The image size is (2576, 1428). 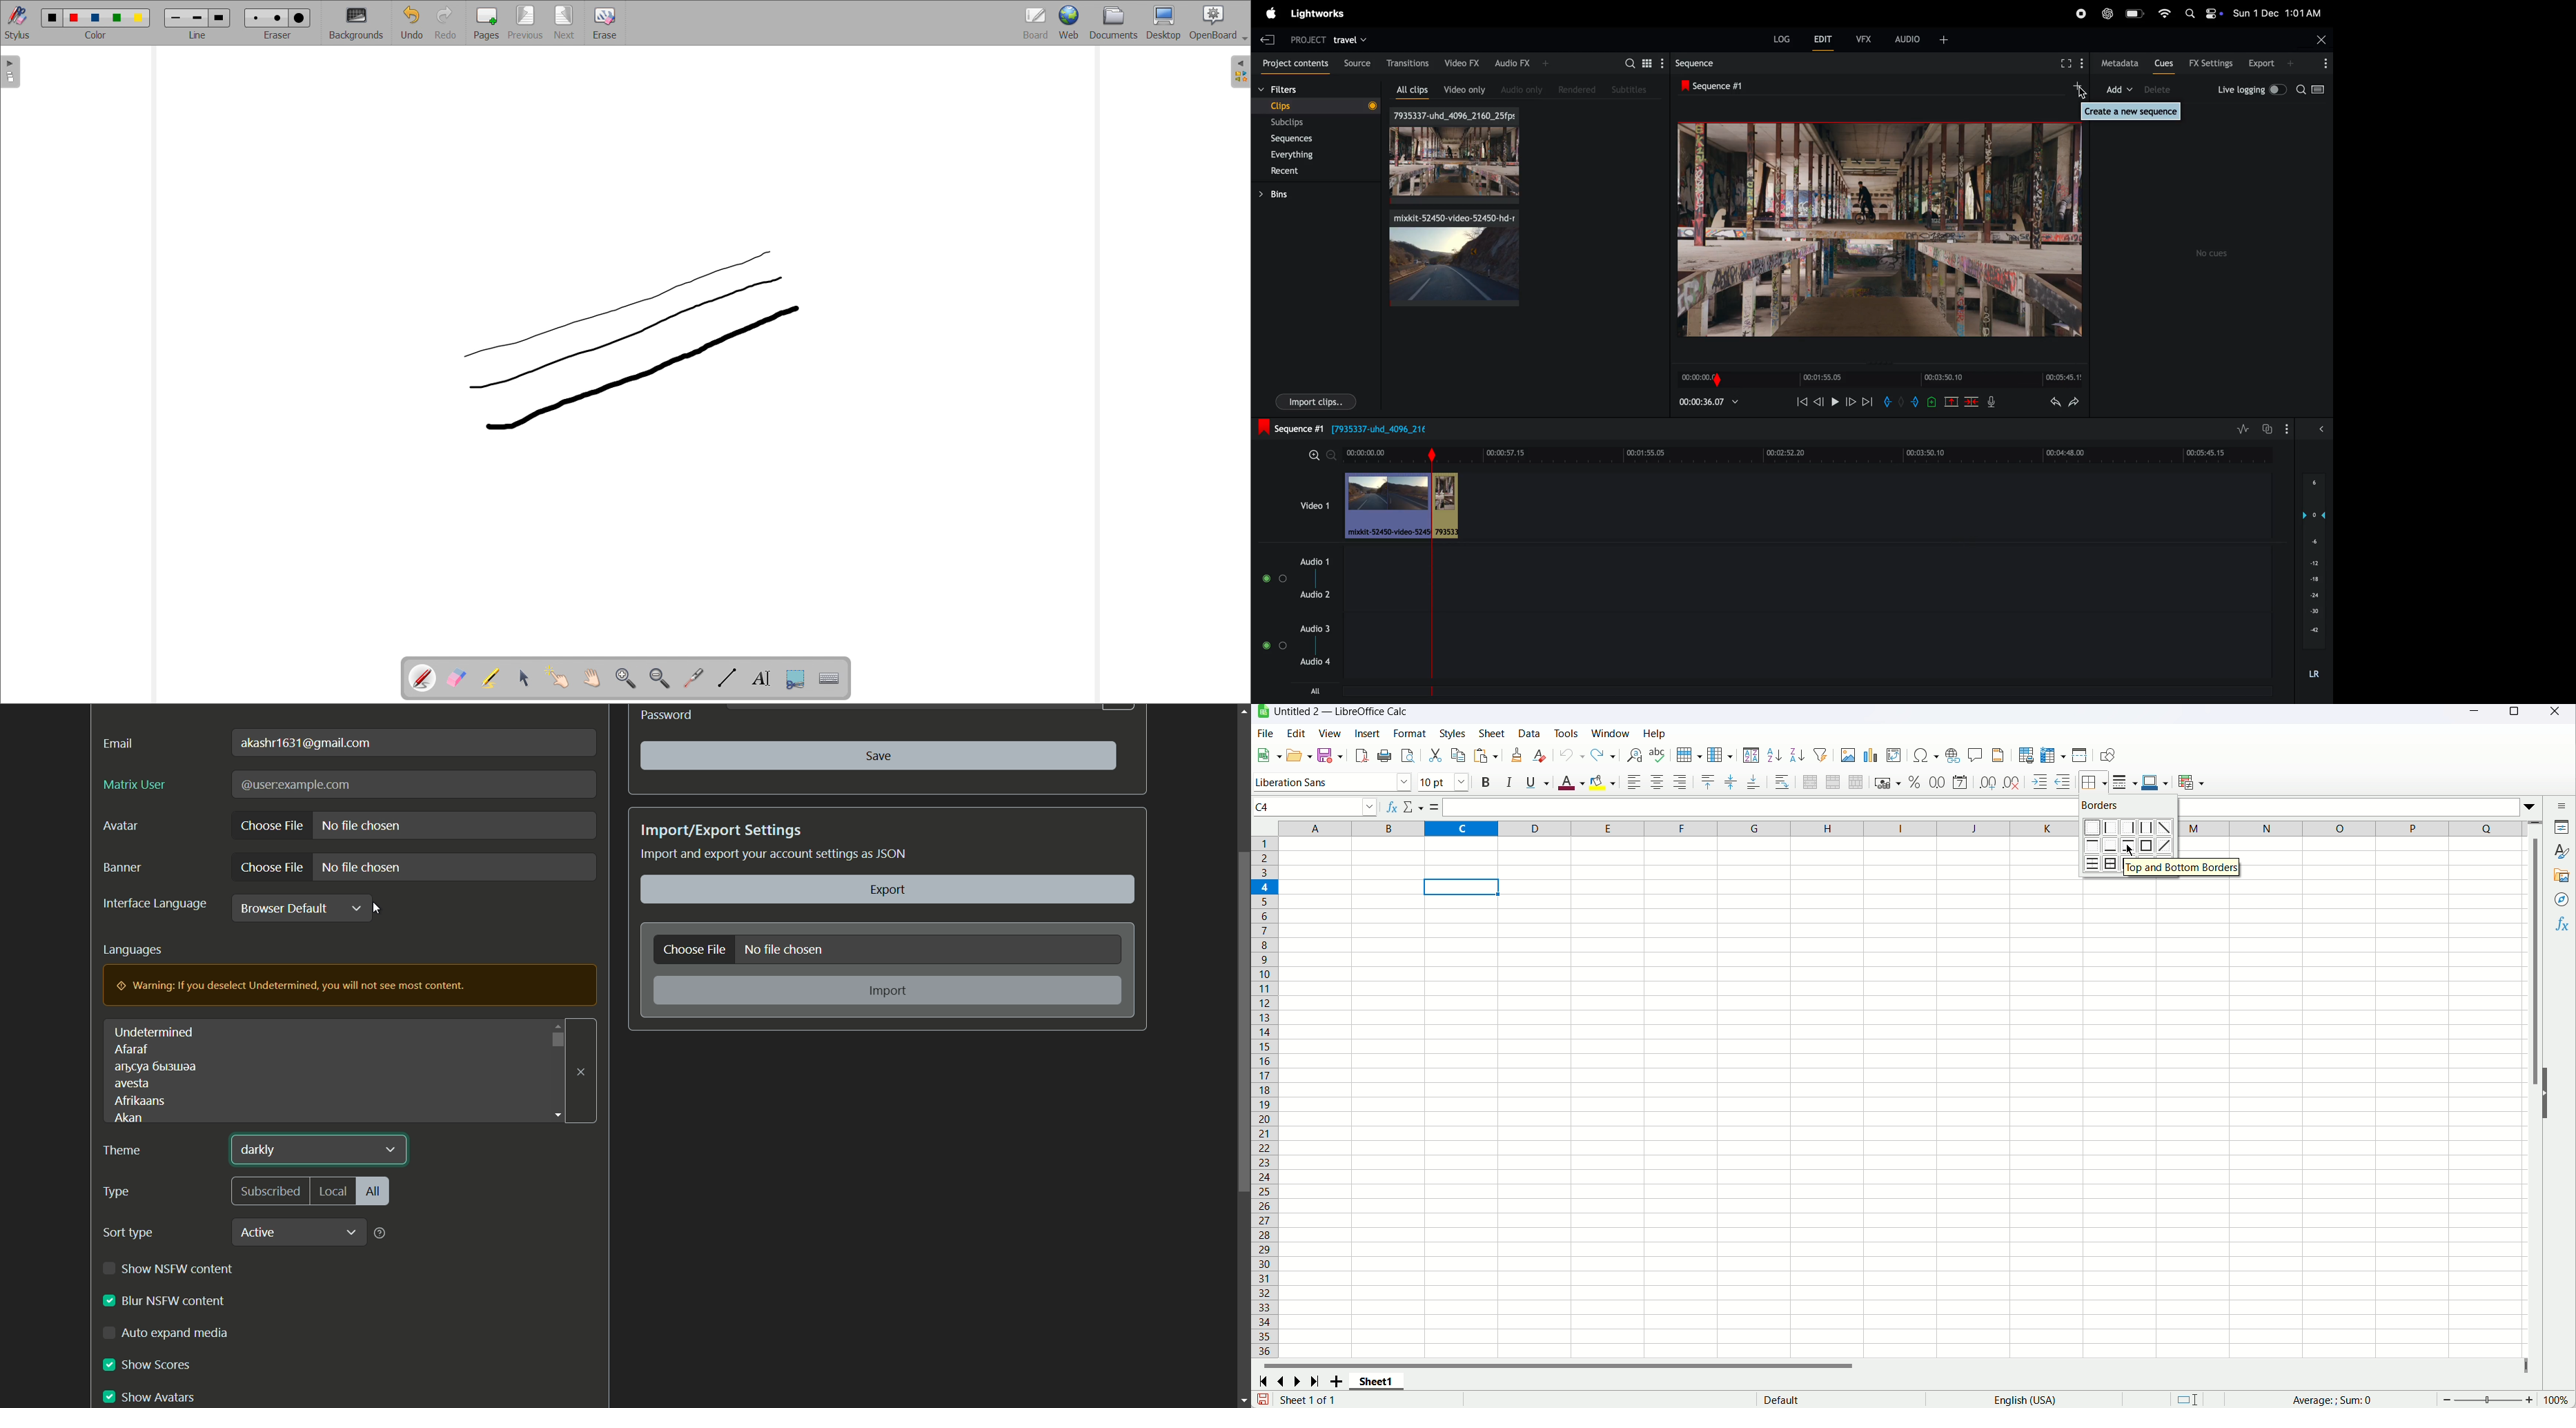 What do you see at coordinates (119, 18) in the screenshot?
I see `color` at bounding box center [119, 18].